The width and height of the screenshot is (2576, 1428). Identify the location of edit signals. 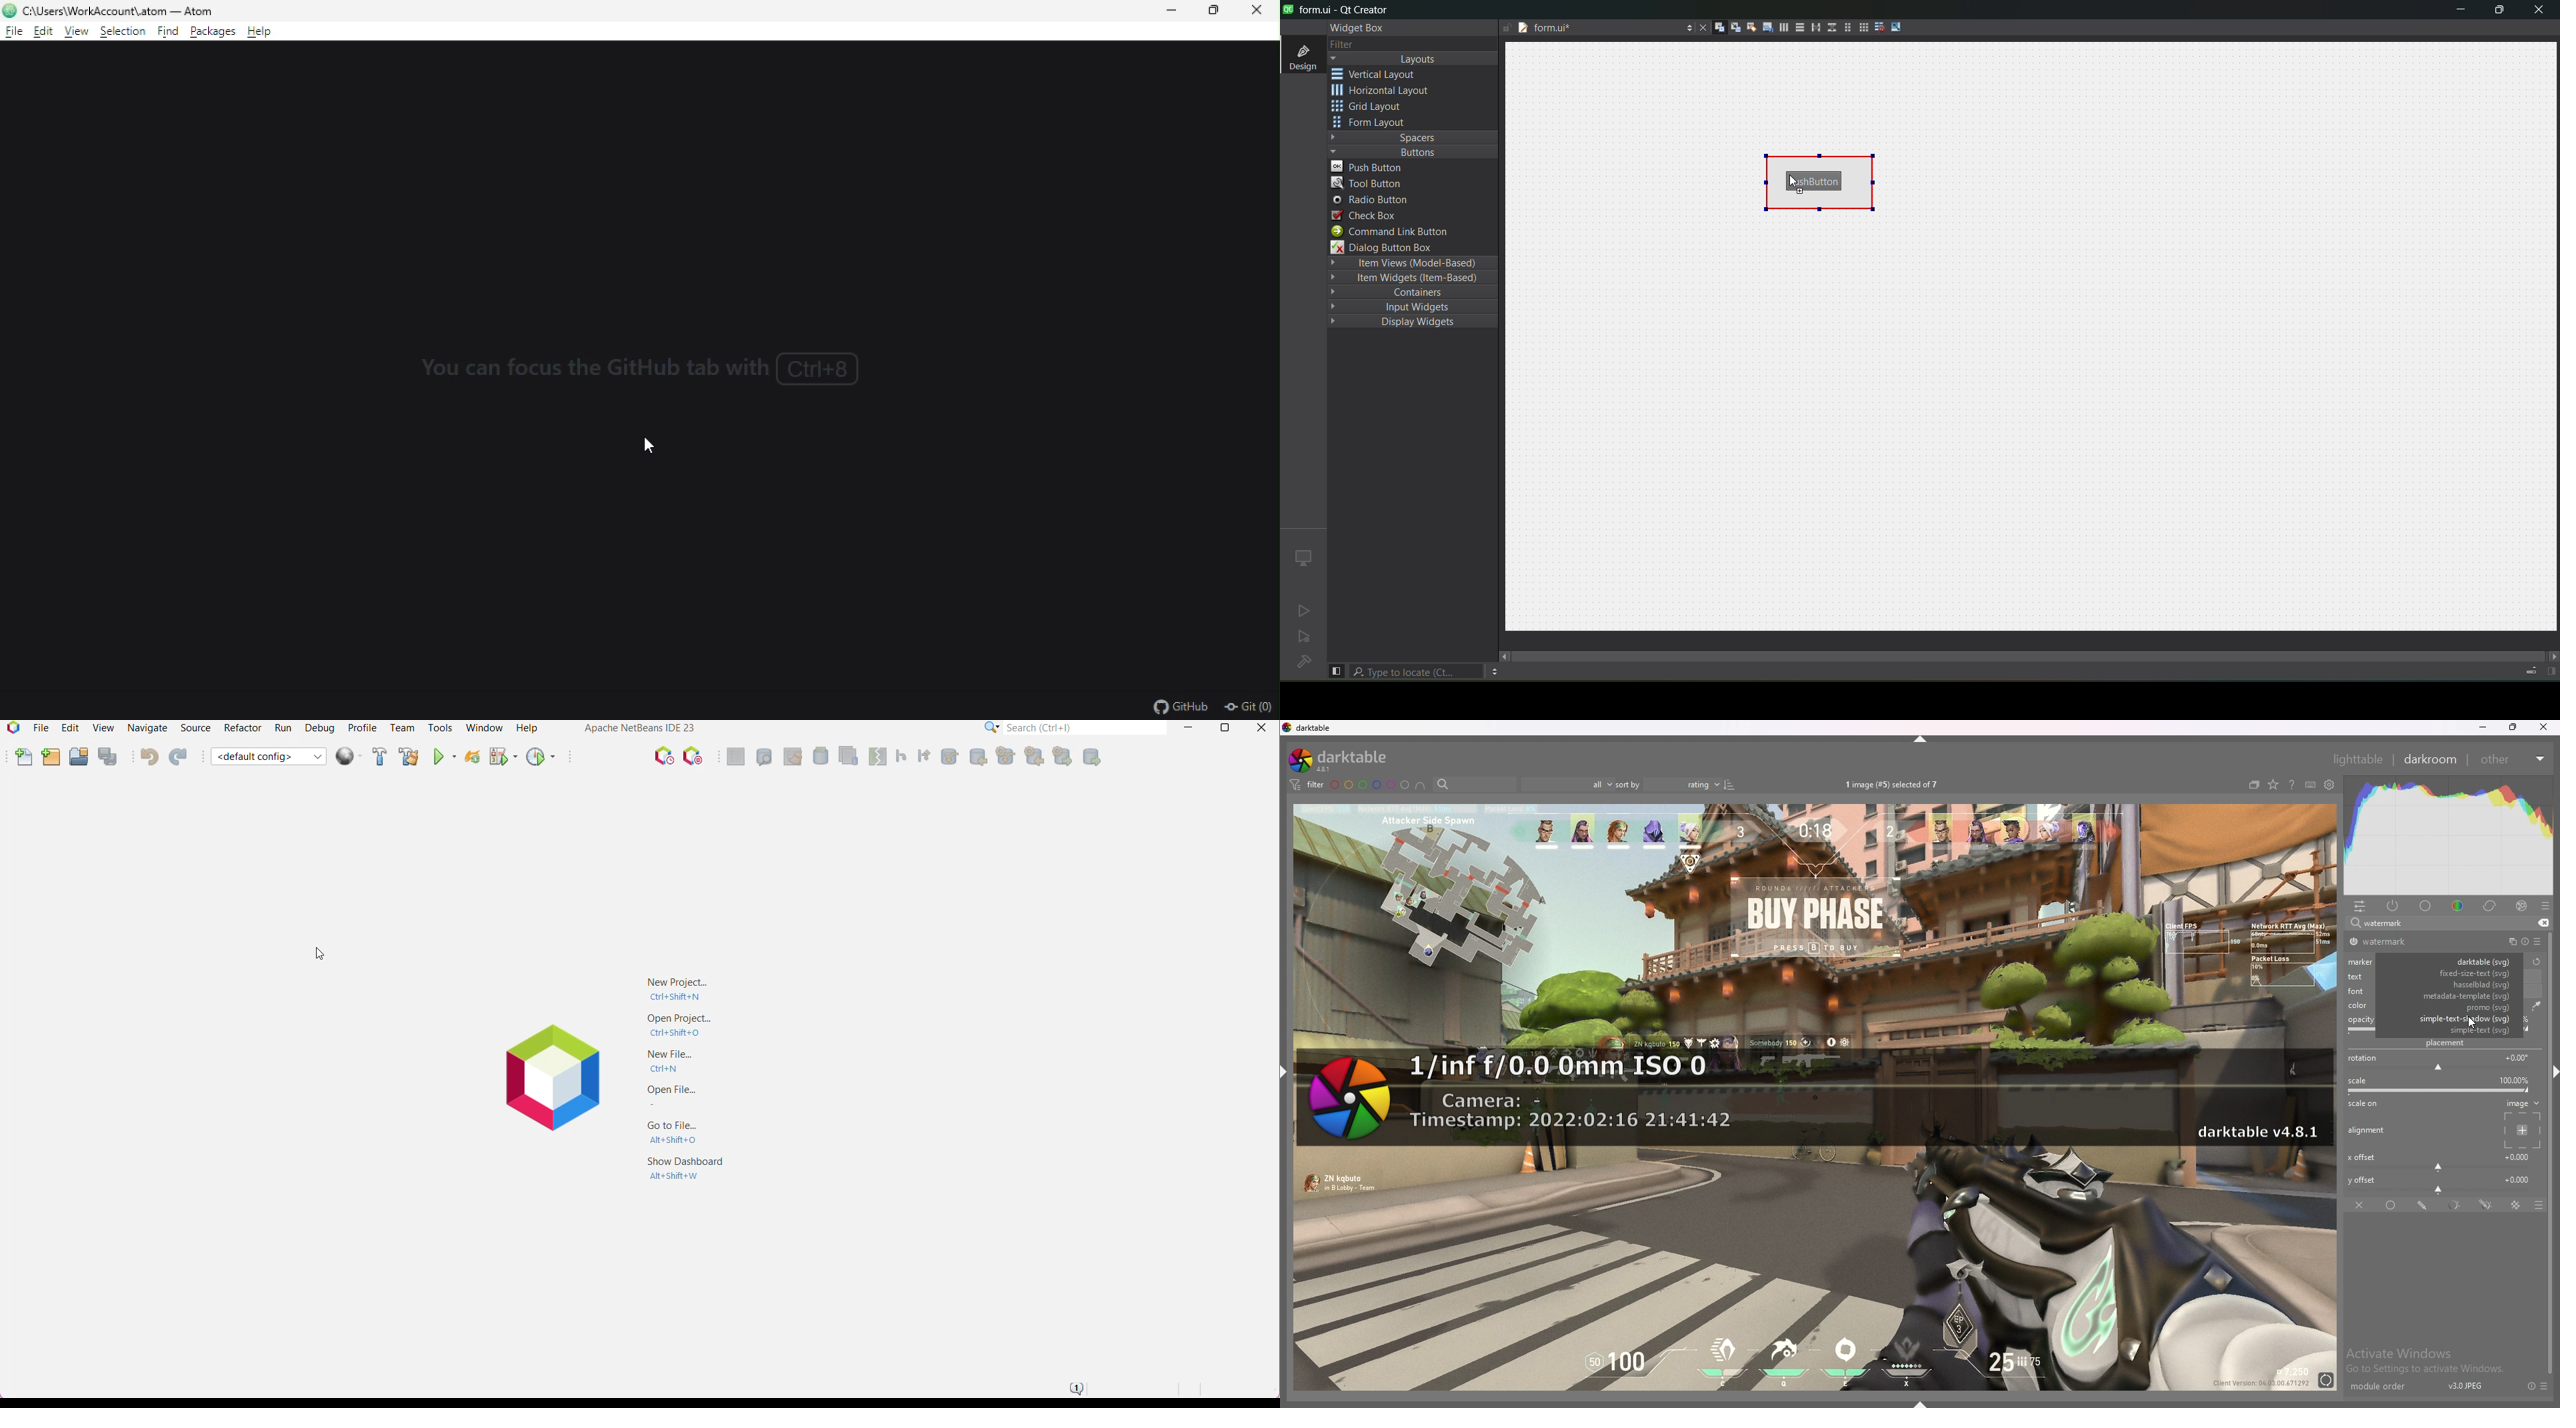
(1735, 29).